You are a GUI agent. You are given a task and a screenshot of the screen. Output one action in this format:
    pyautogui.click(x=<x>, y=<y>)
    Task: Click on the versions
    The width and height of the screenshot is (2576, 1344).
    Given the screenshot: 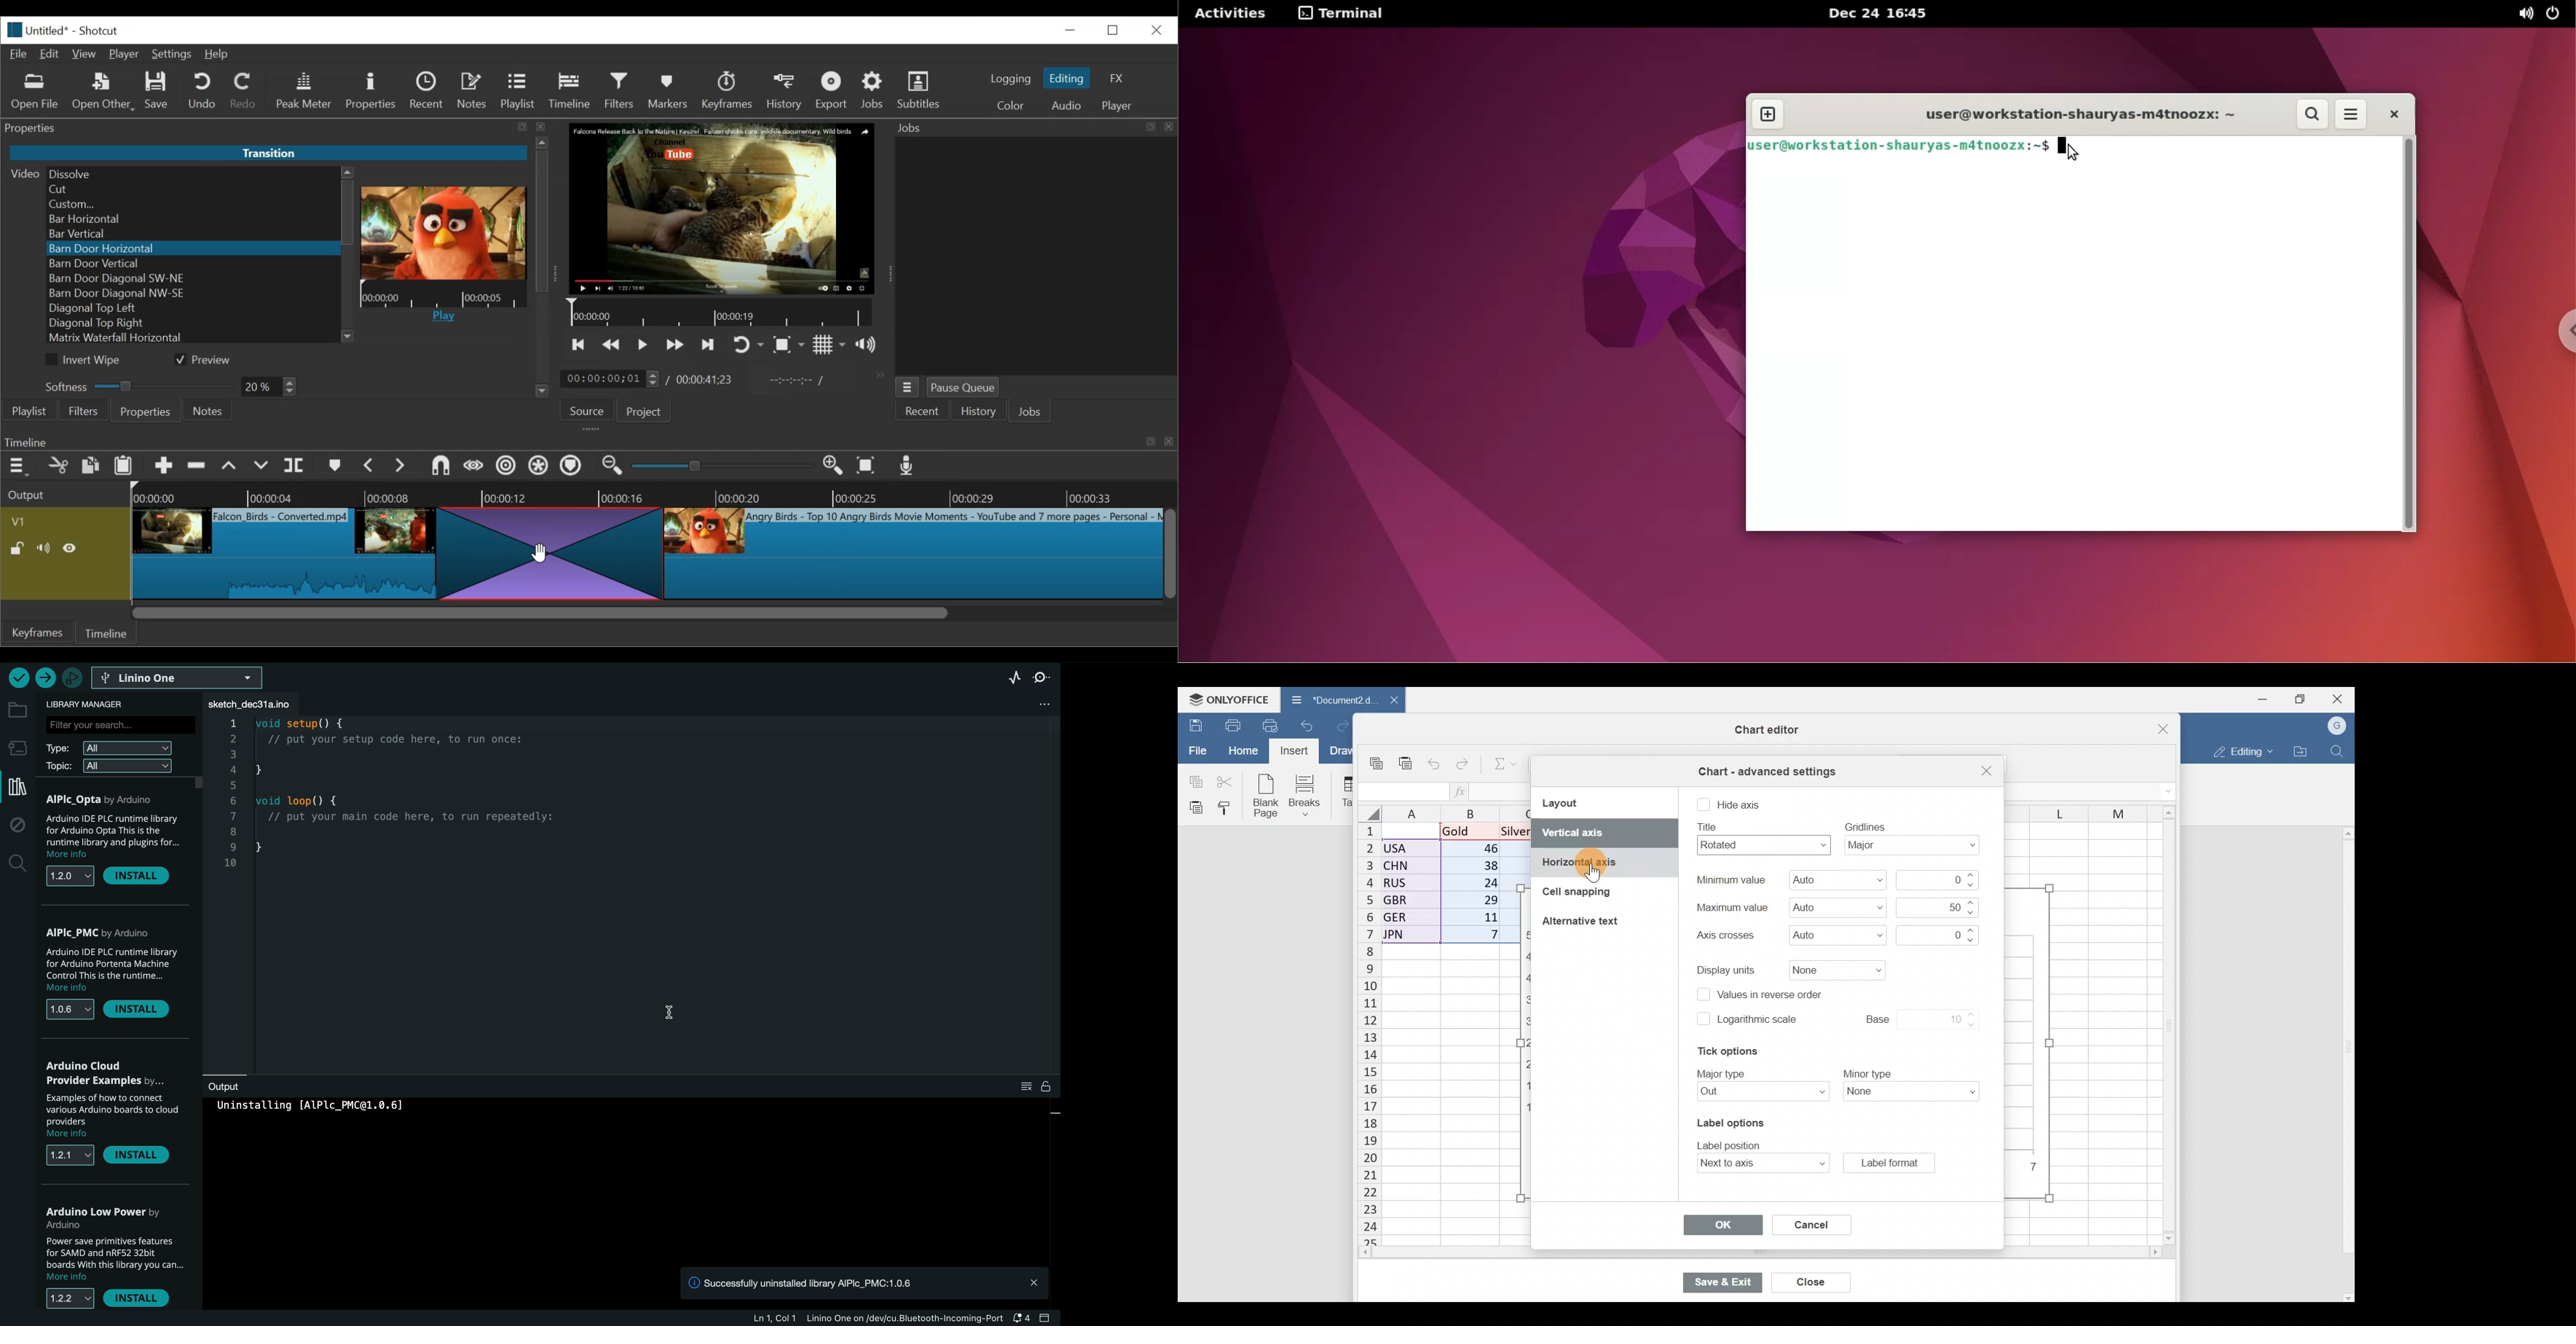 What is the action you would take?
    pyautogui.click(x=70, y=1157)
    